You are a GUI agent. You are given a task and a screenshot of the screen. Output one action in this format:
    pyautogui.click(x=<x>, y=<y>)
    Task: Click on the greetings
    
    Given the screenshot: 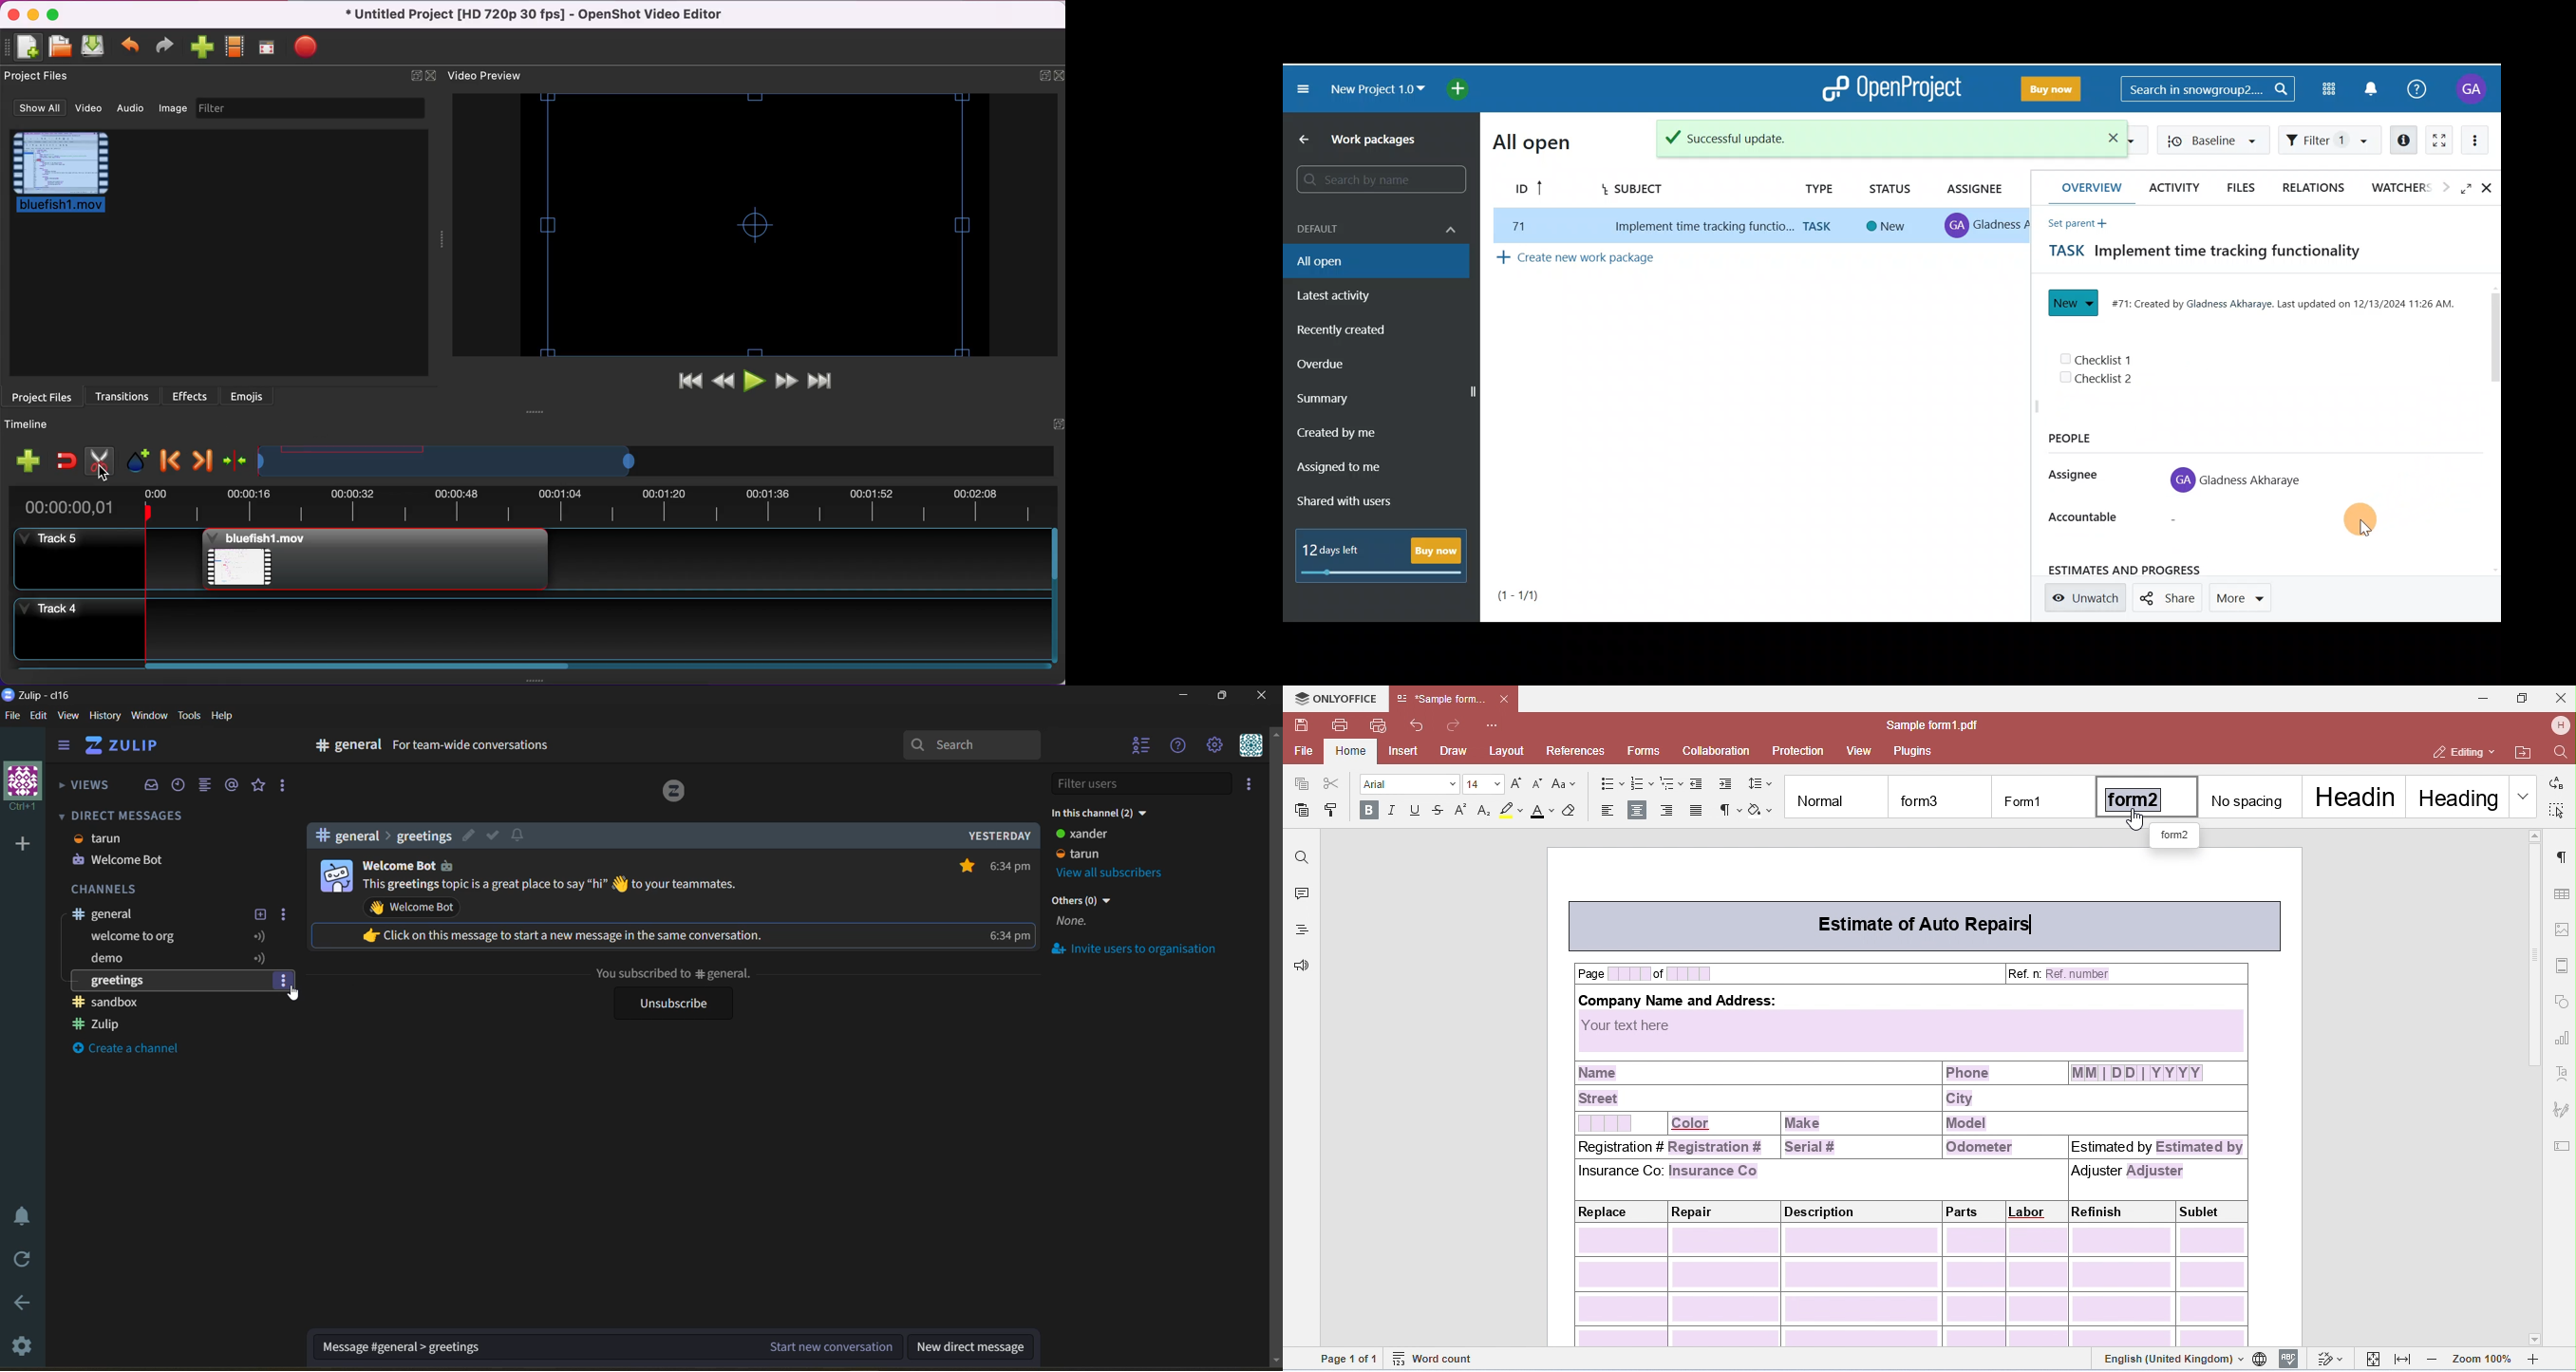 What is the action you would take?
    pyautogui.click(x=123, y=981)
    